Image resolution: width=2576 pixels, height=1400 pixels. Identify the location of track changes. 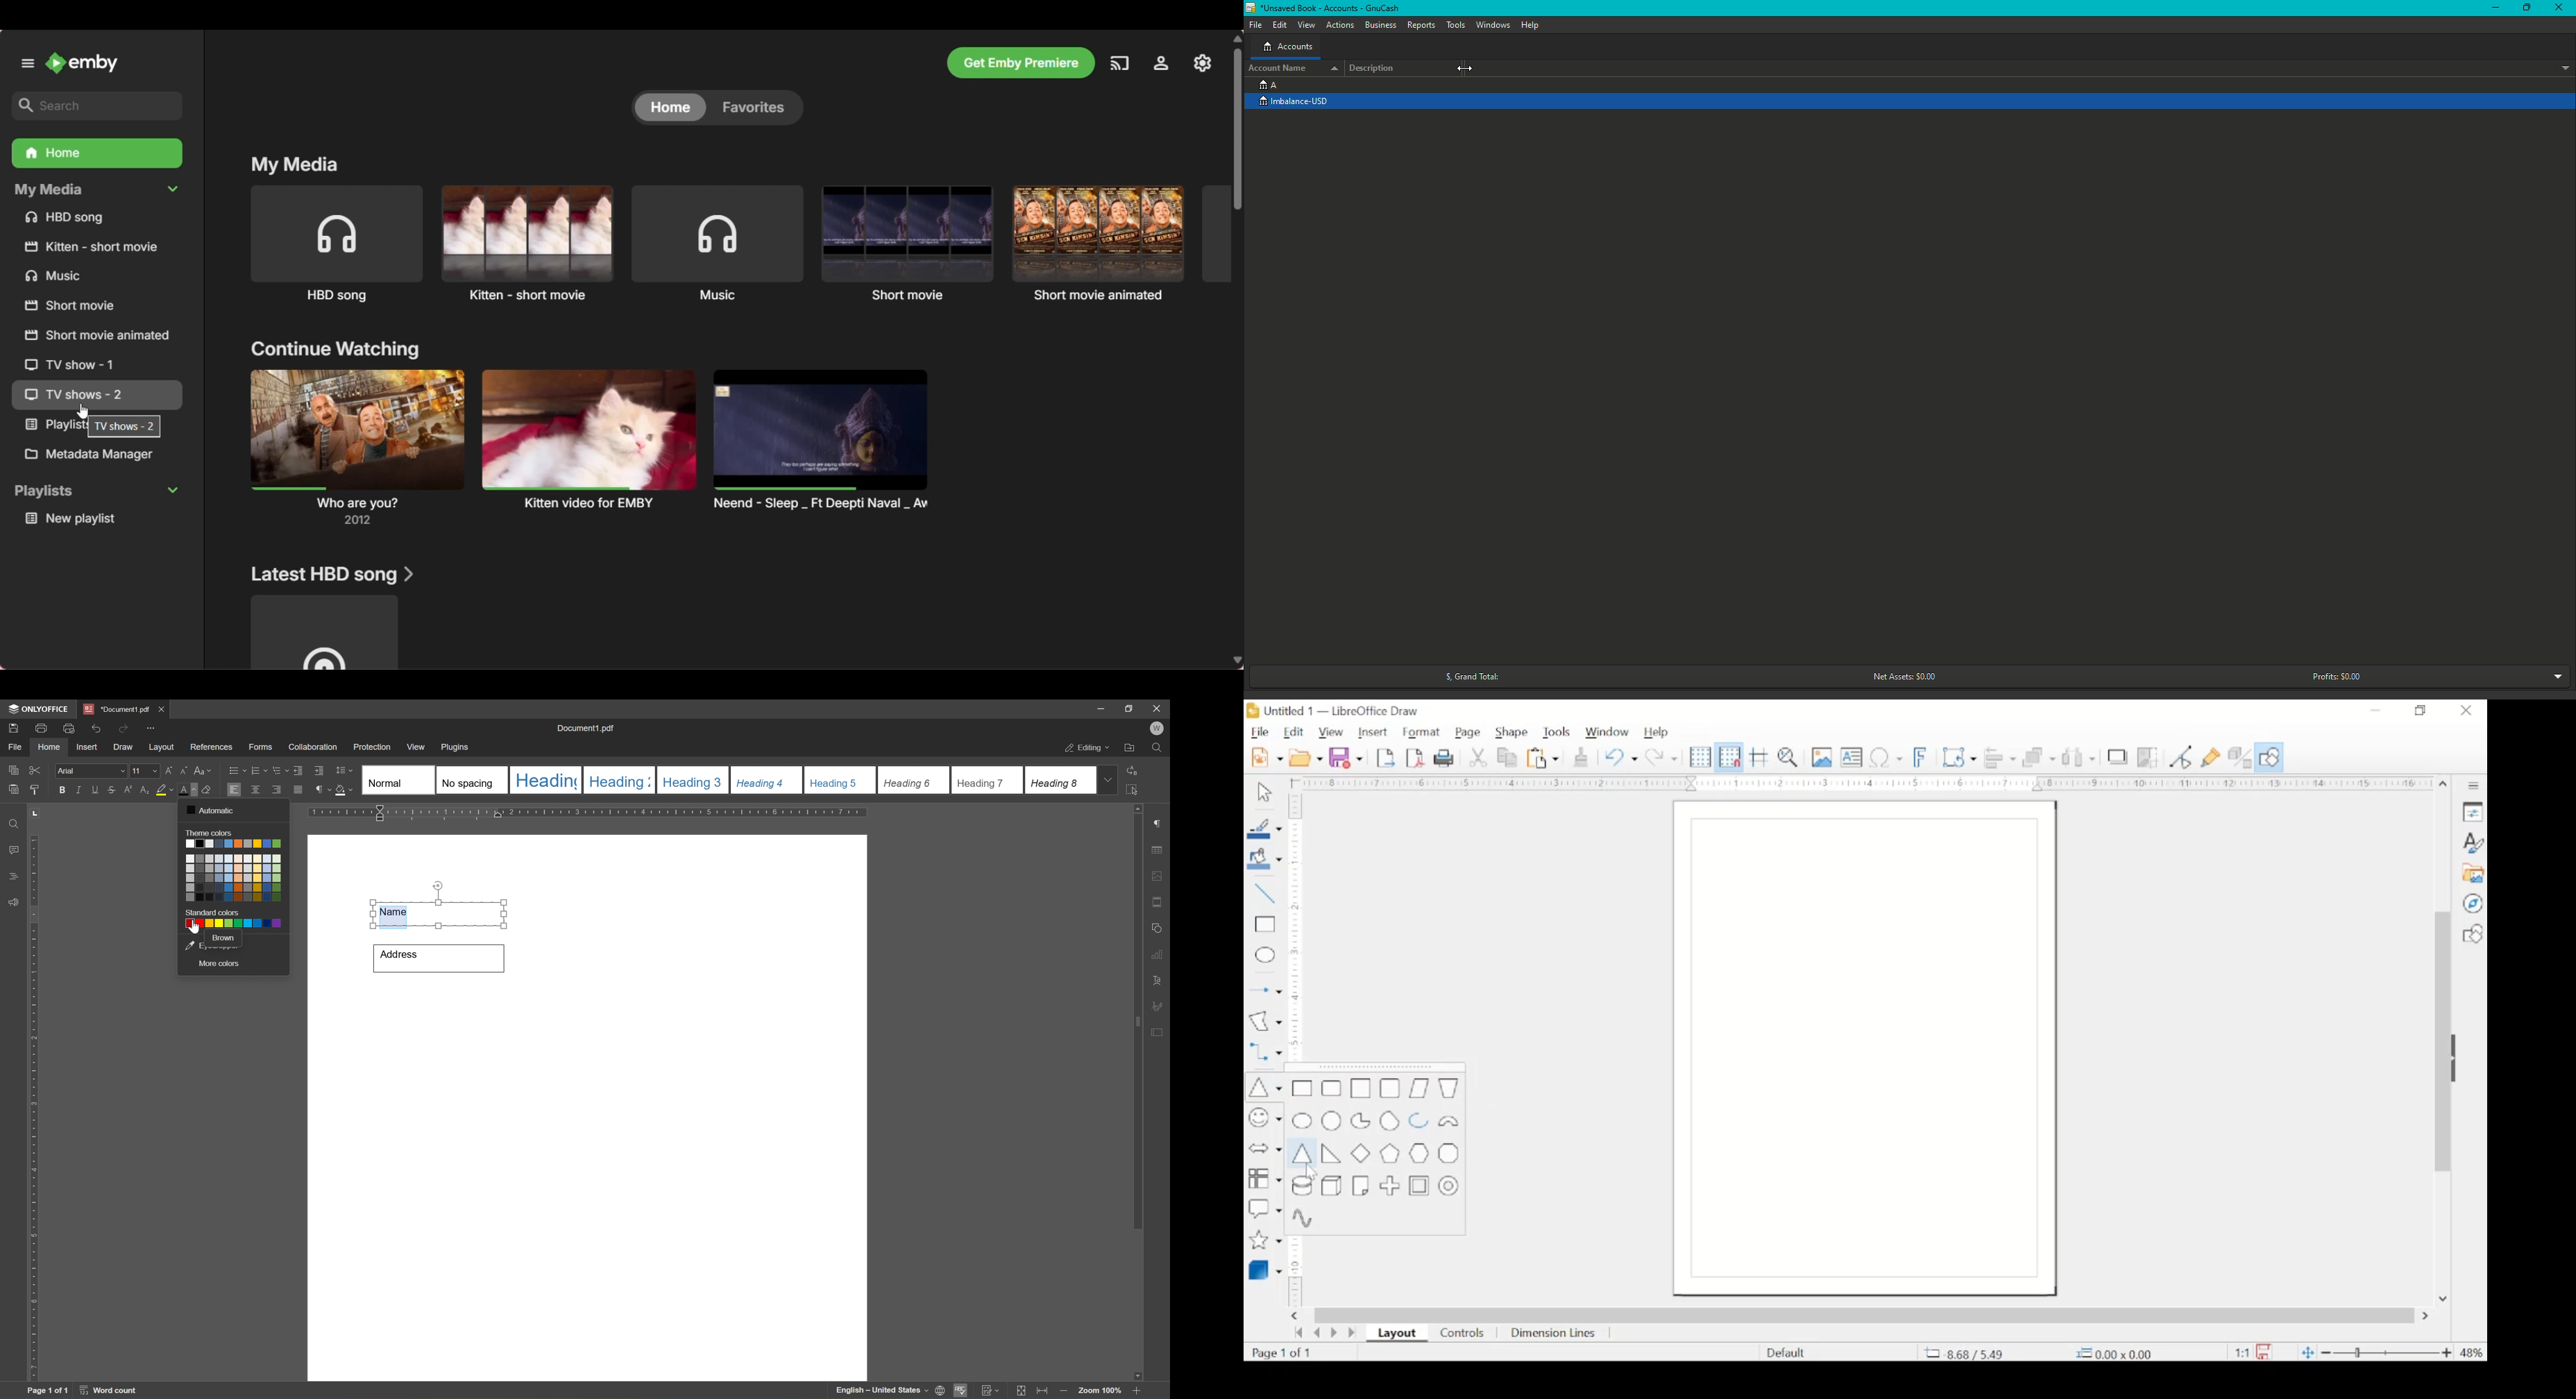
(992, 1390).